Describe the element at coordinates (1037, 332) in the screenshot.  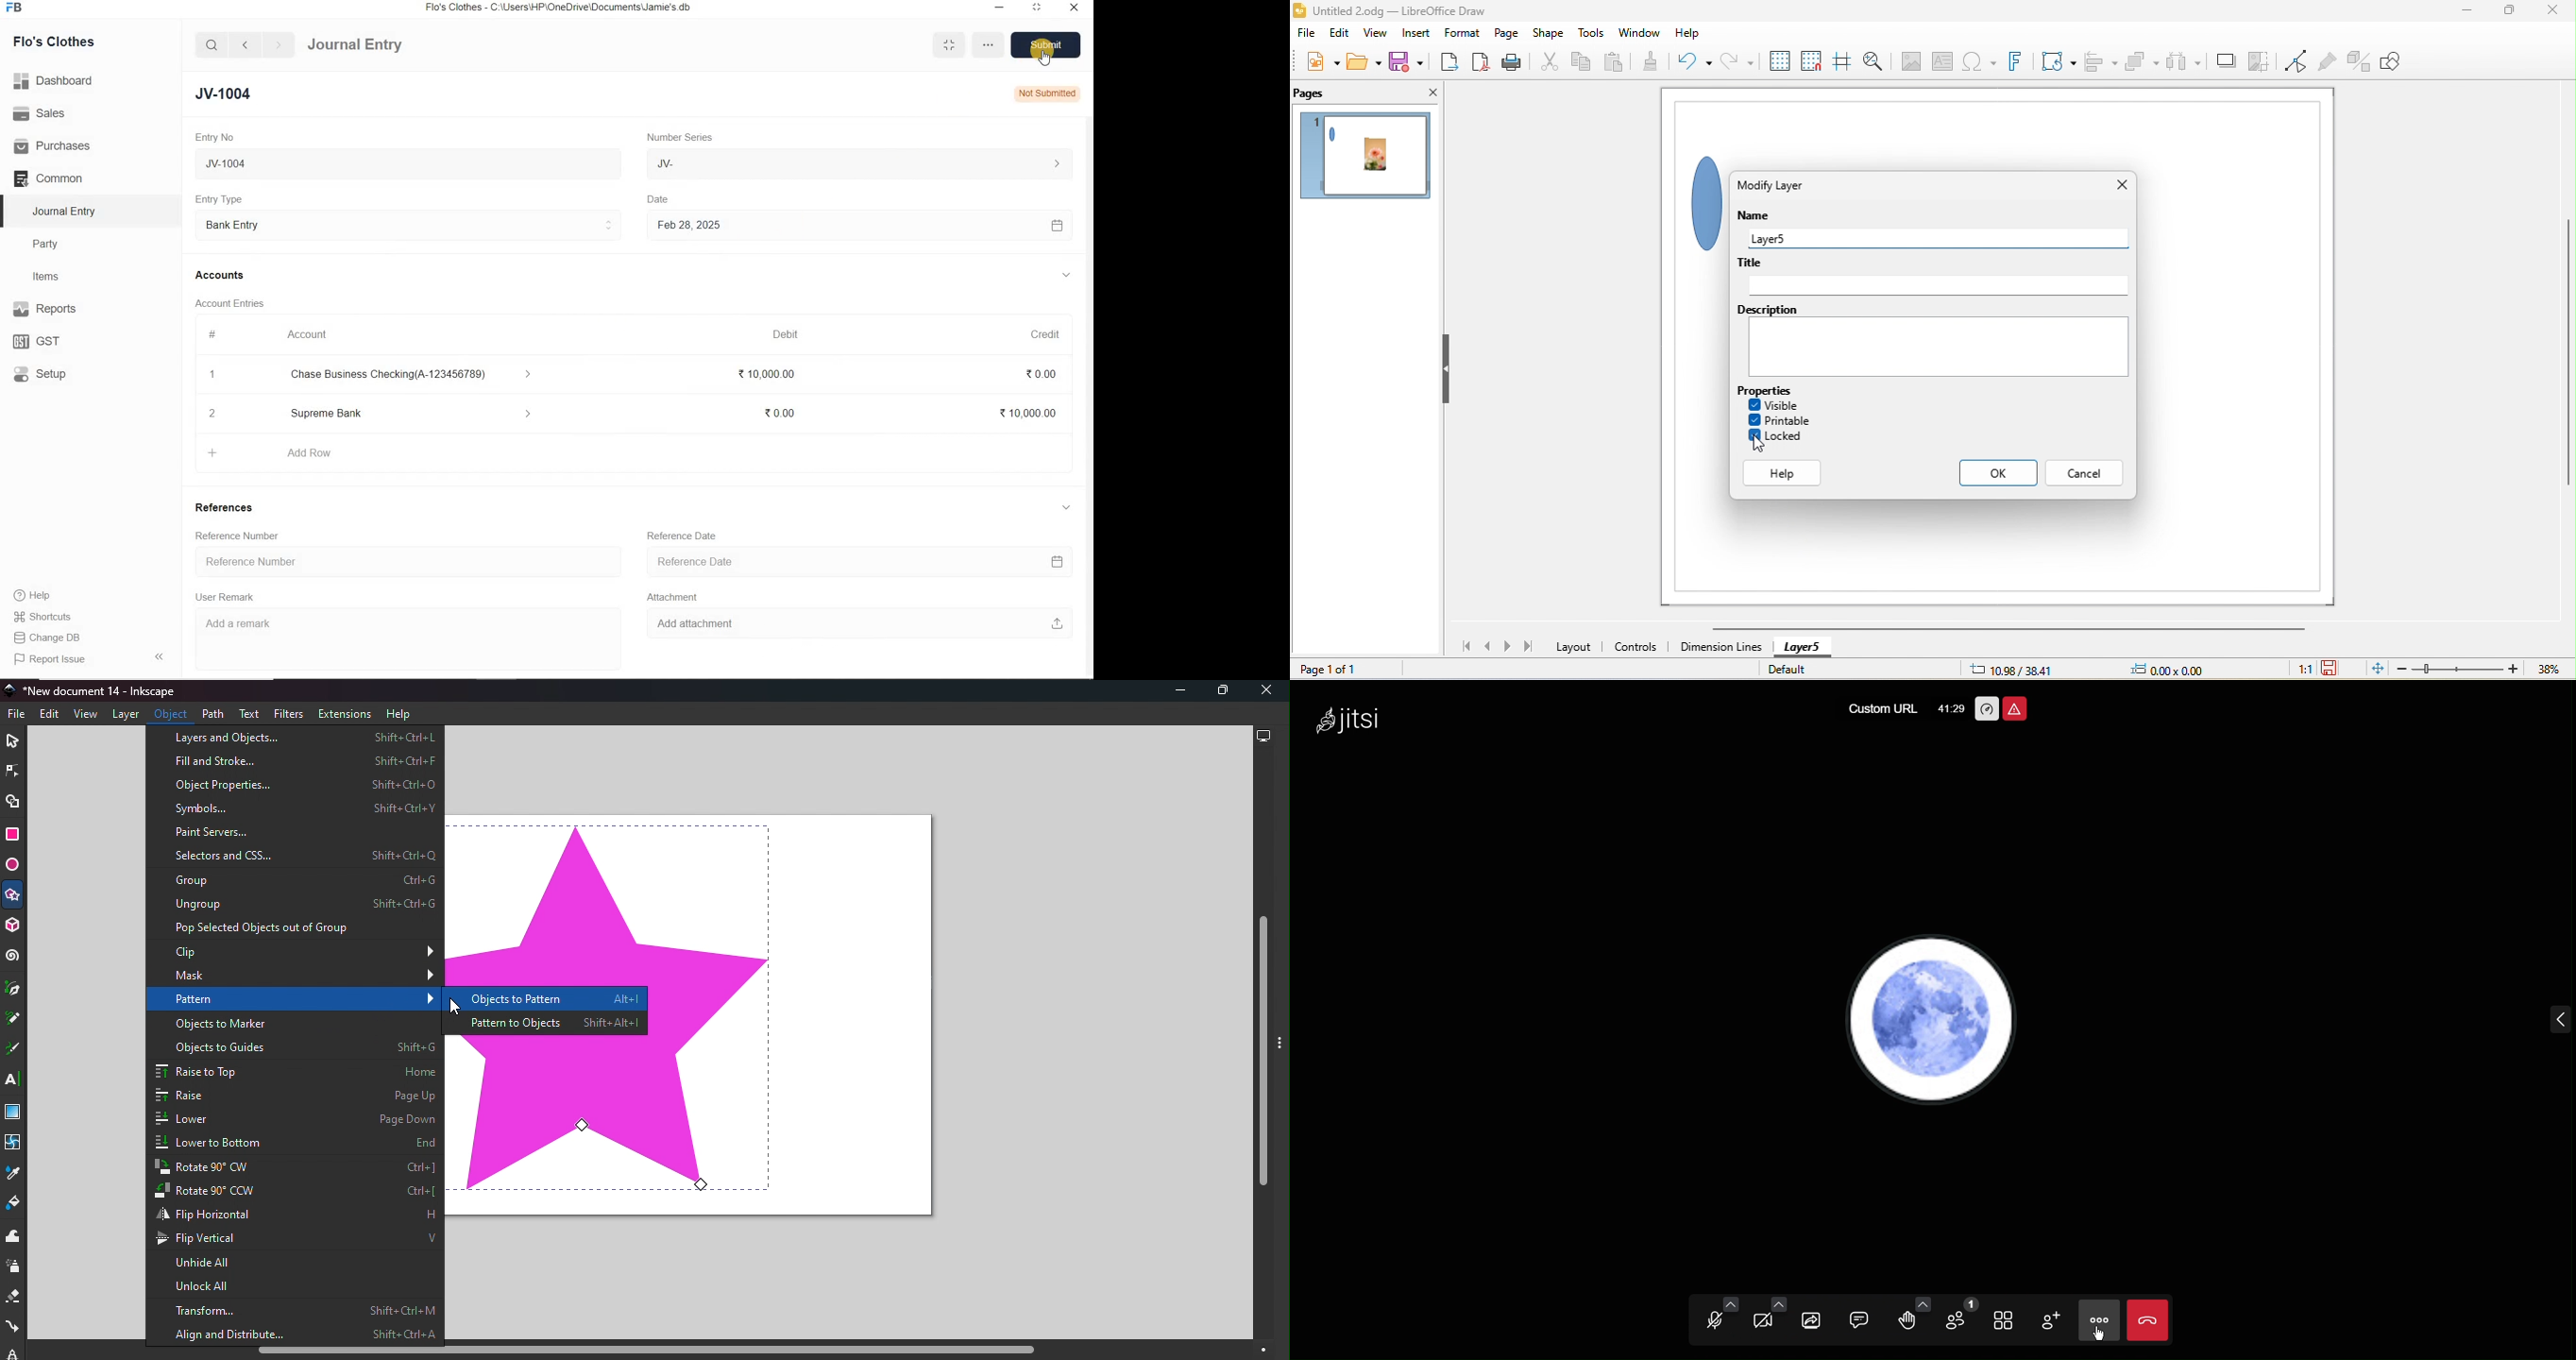
I see `Credit` at that location.